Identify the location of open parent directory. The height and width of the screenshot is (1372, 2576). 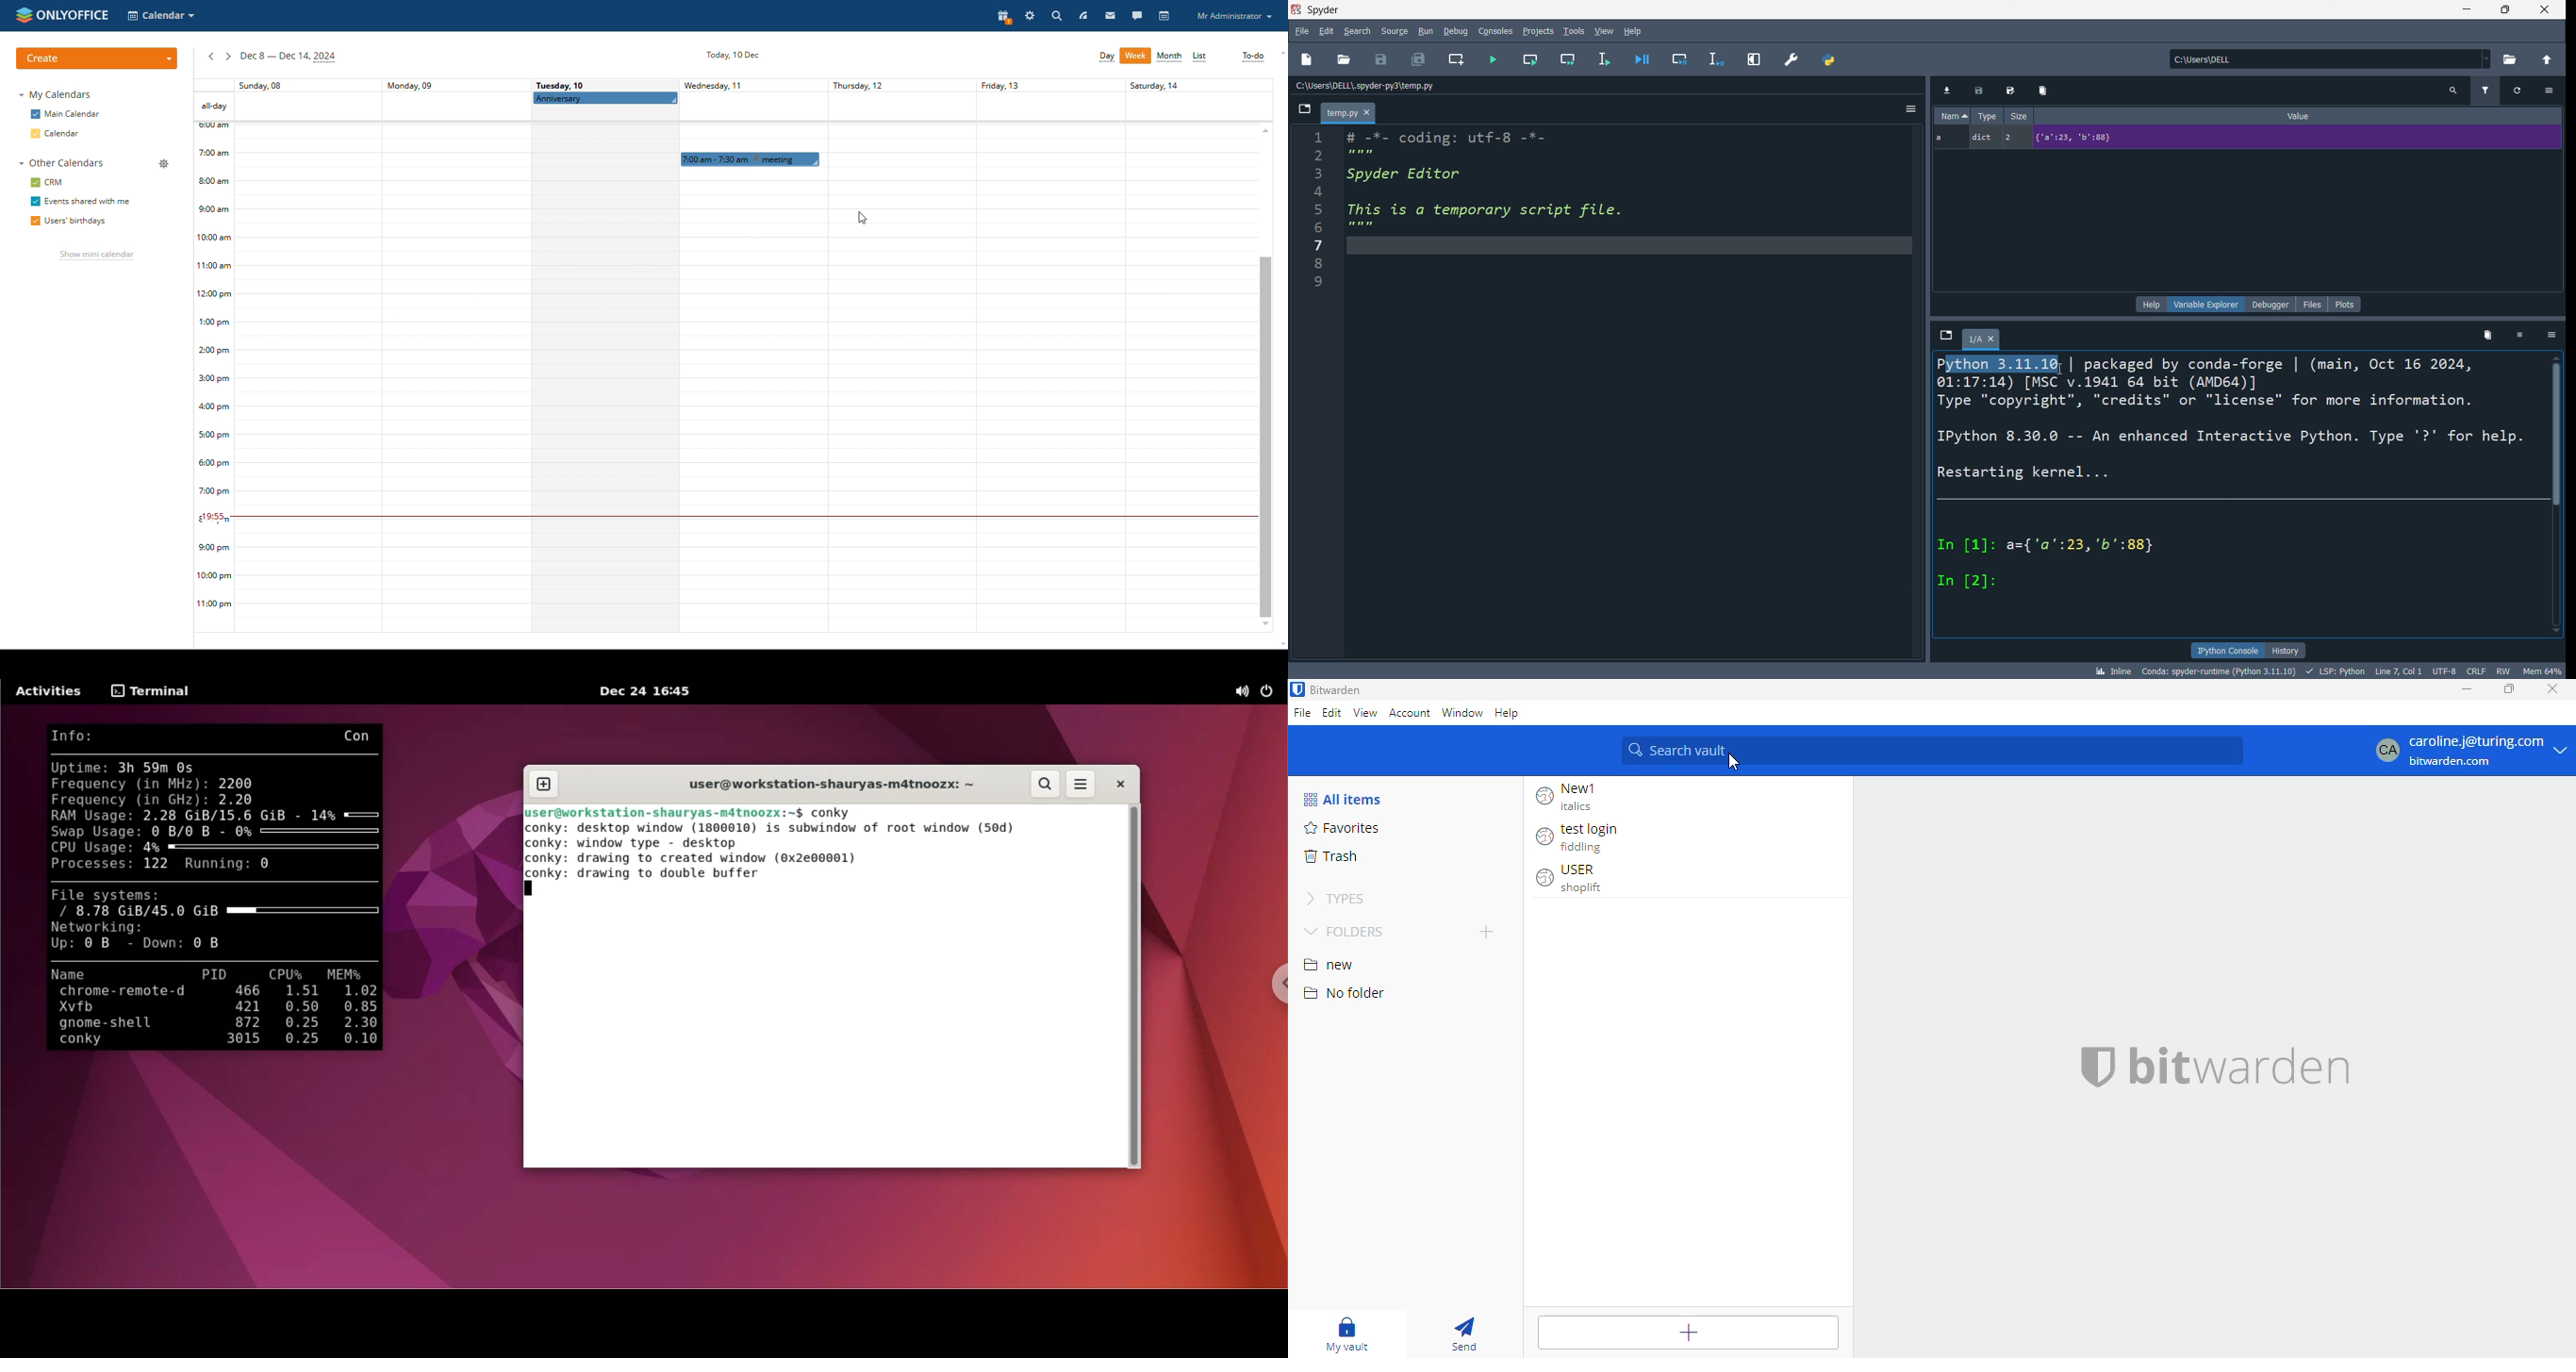
(2549, 61).